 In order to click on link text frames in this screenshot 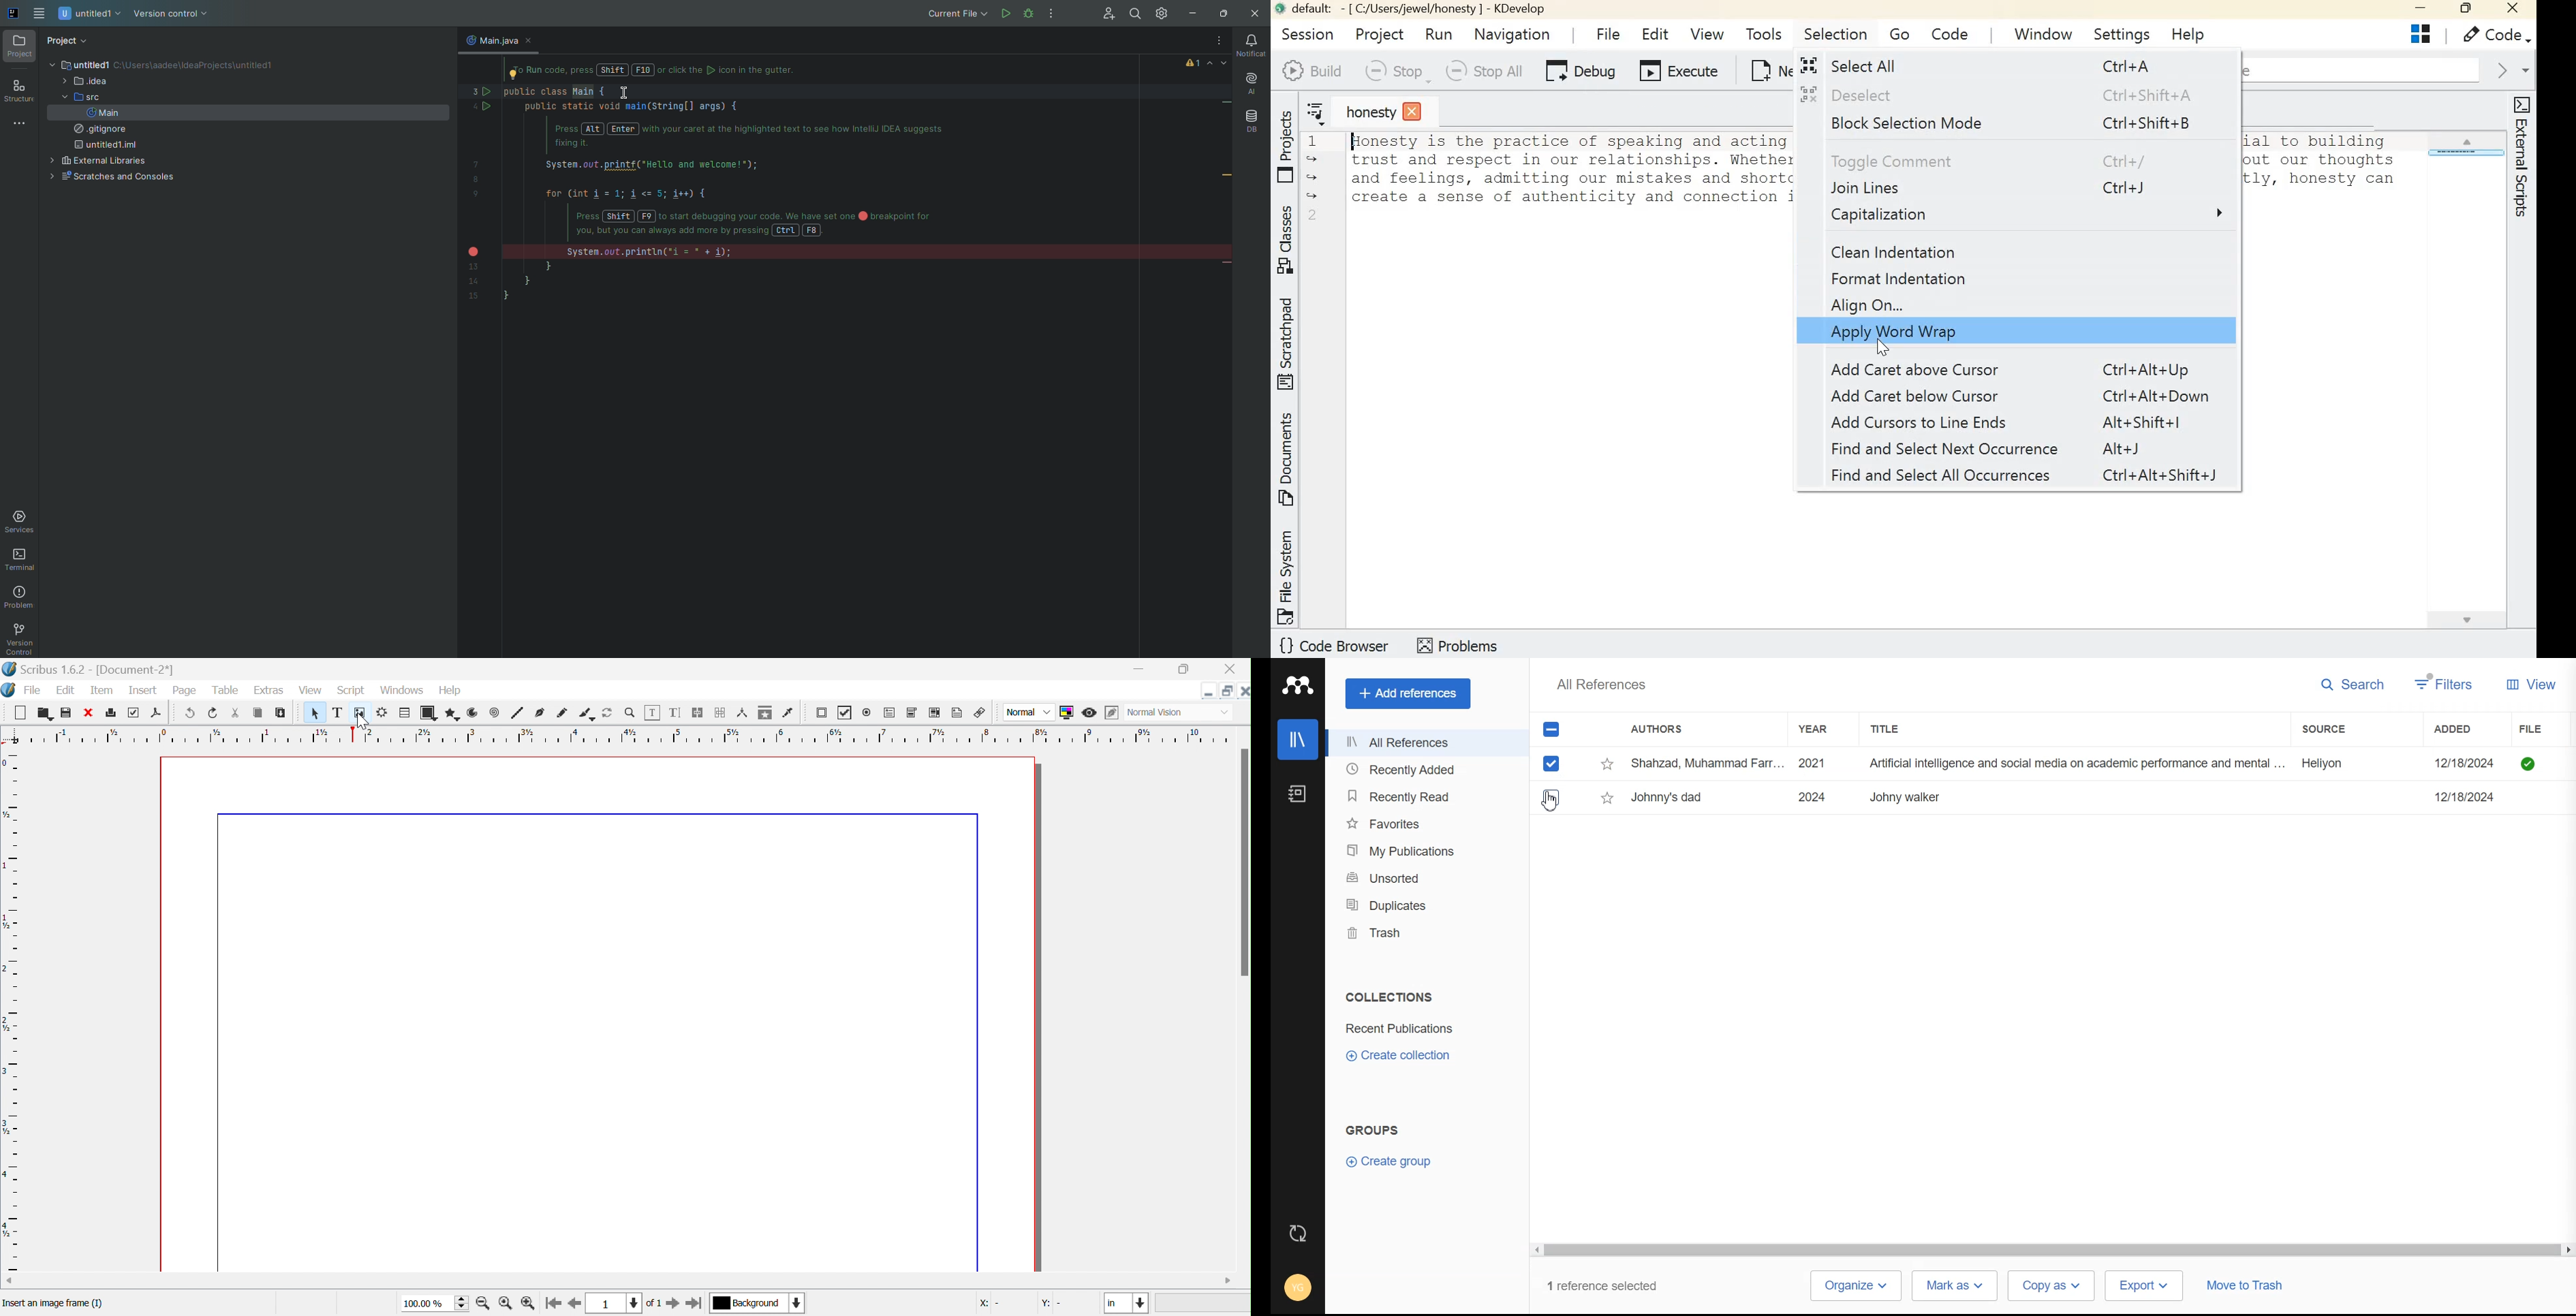, I will do `click(699, 713)`.